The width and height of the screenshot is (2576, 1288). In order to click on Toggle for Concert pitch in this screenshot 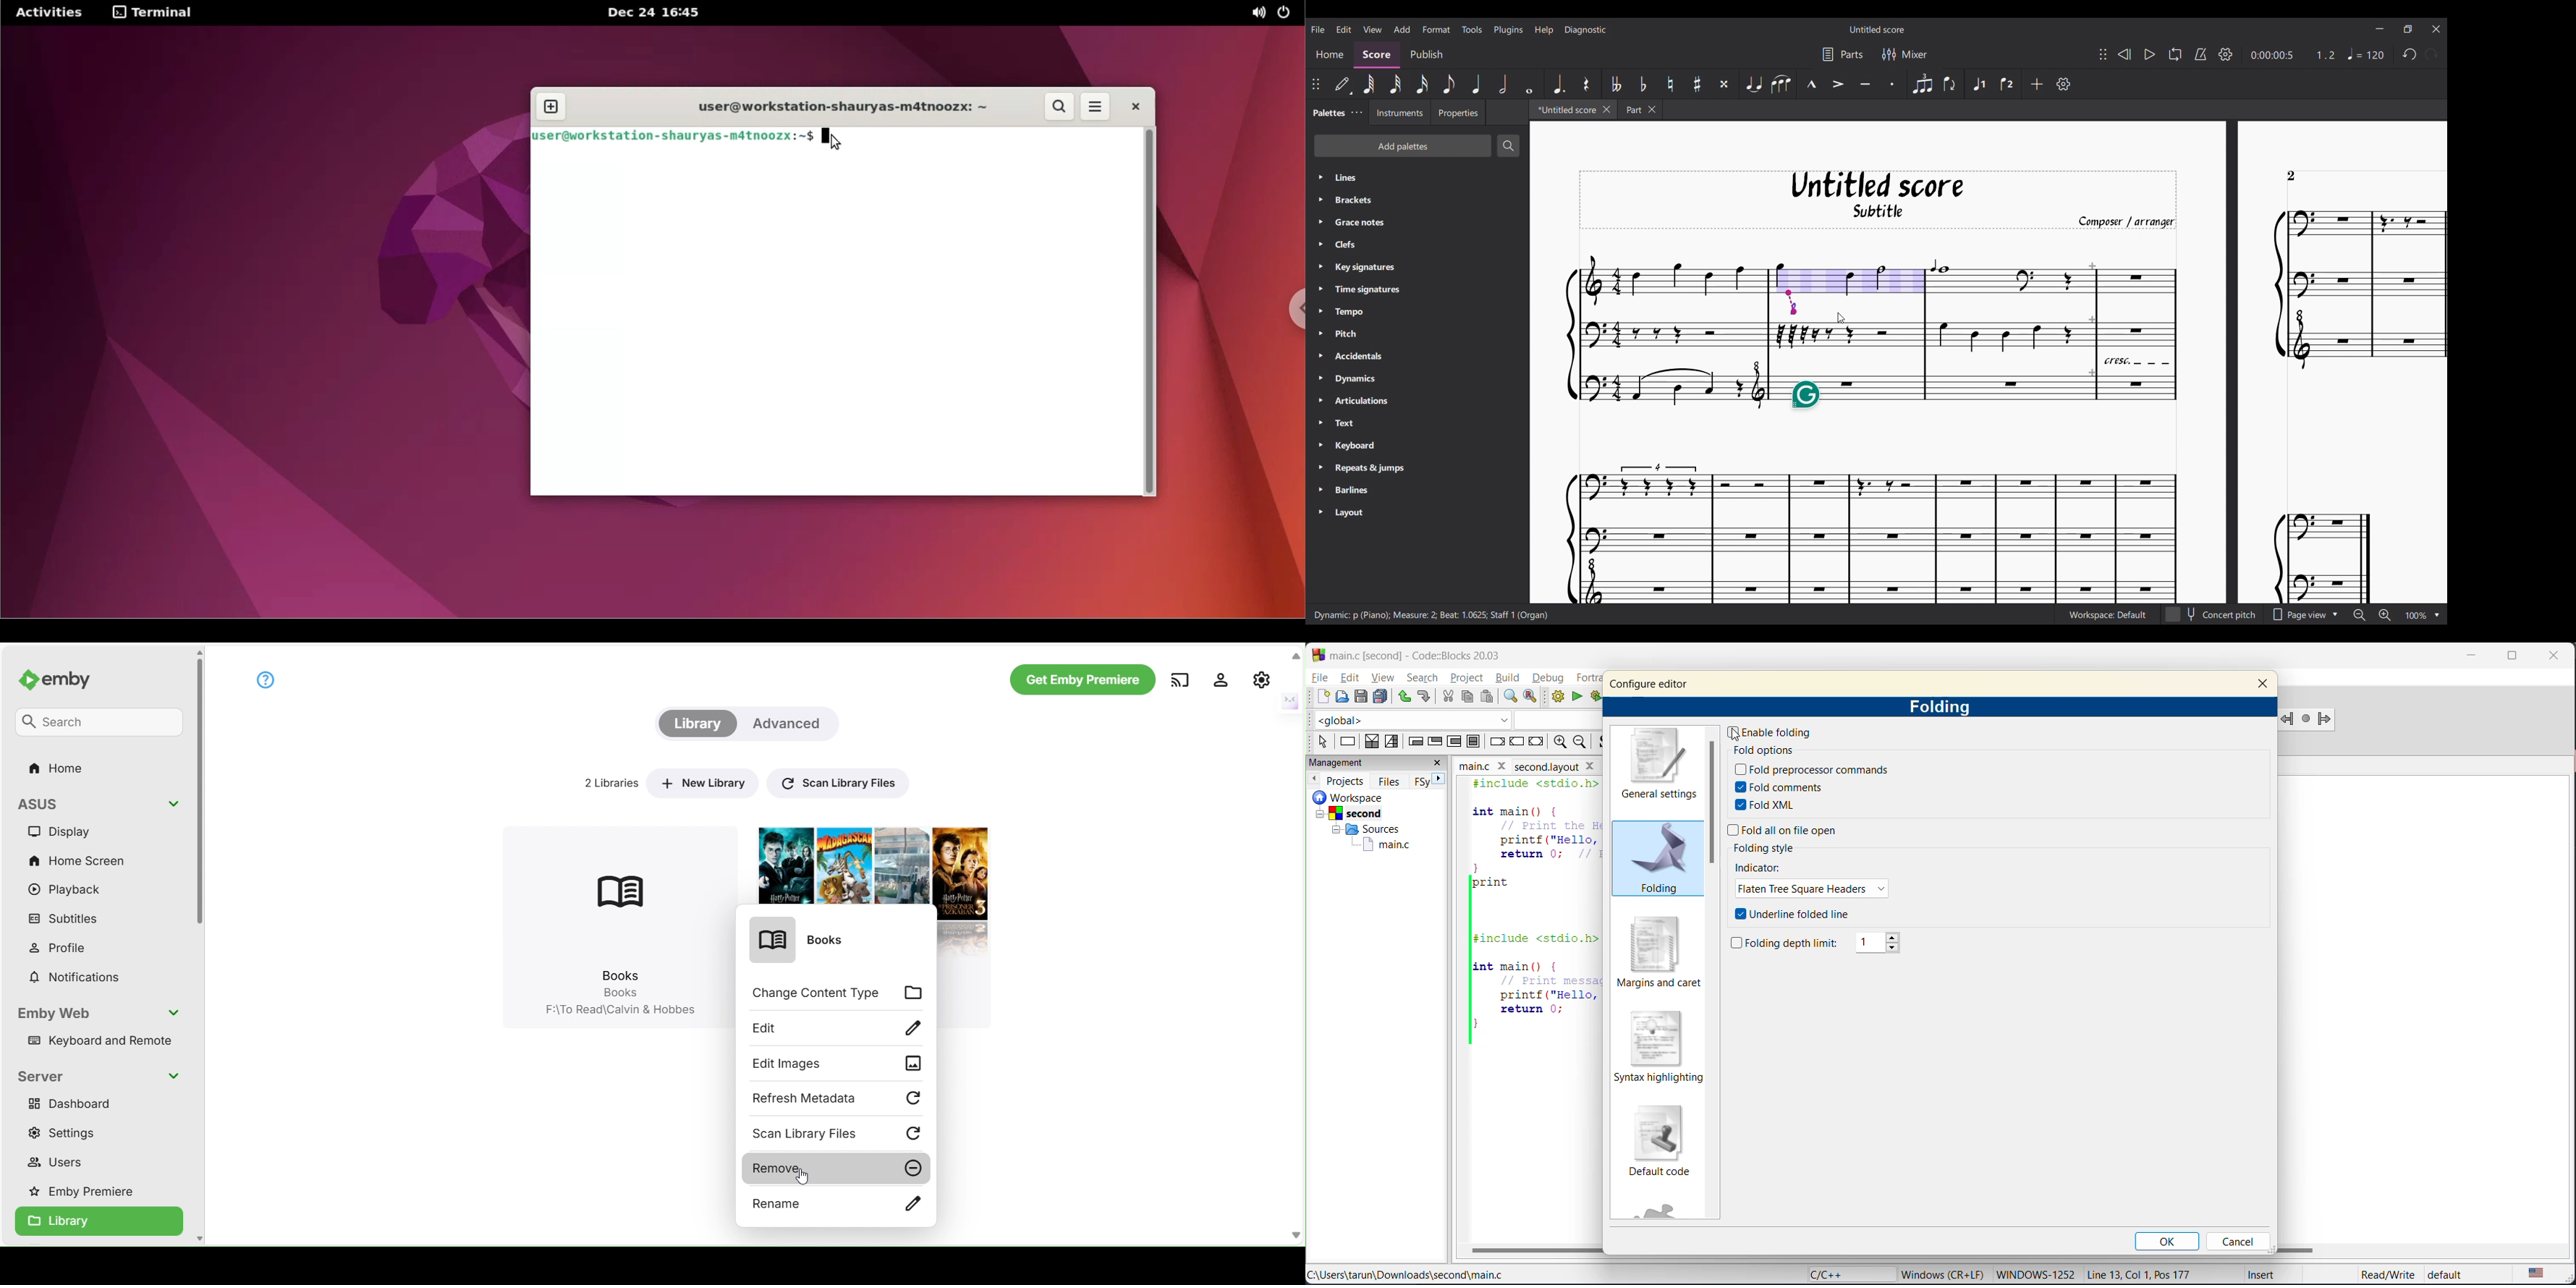, I will do `click(2212, 615)`.